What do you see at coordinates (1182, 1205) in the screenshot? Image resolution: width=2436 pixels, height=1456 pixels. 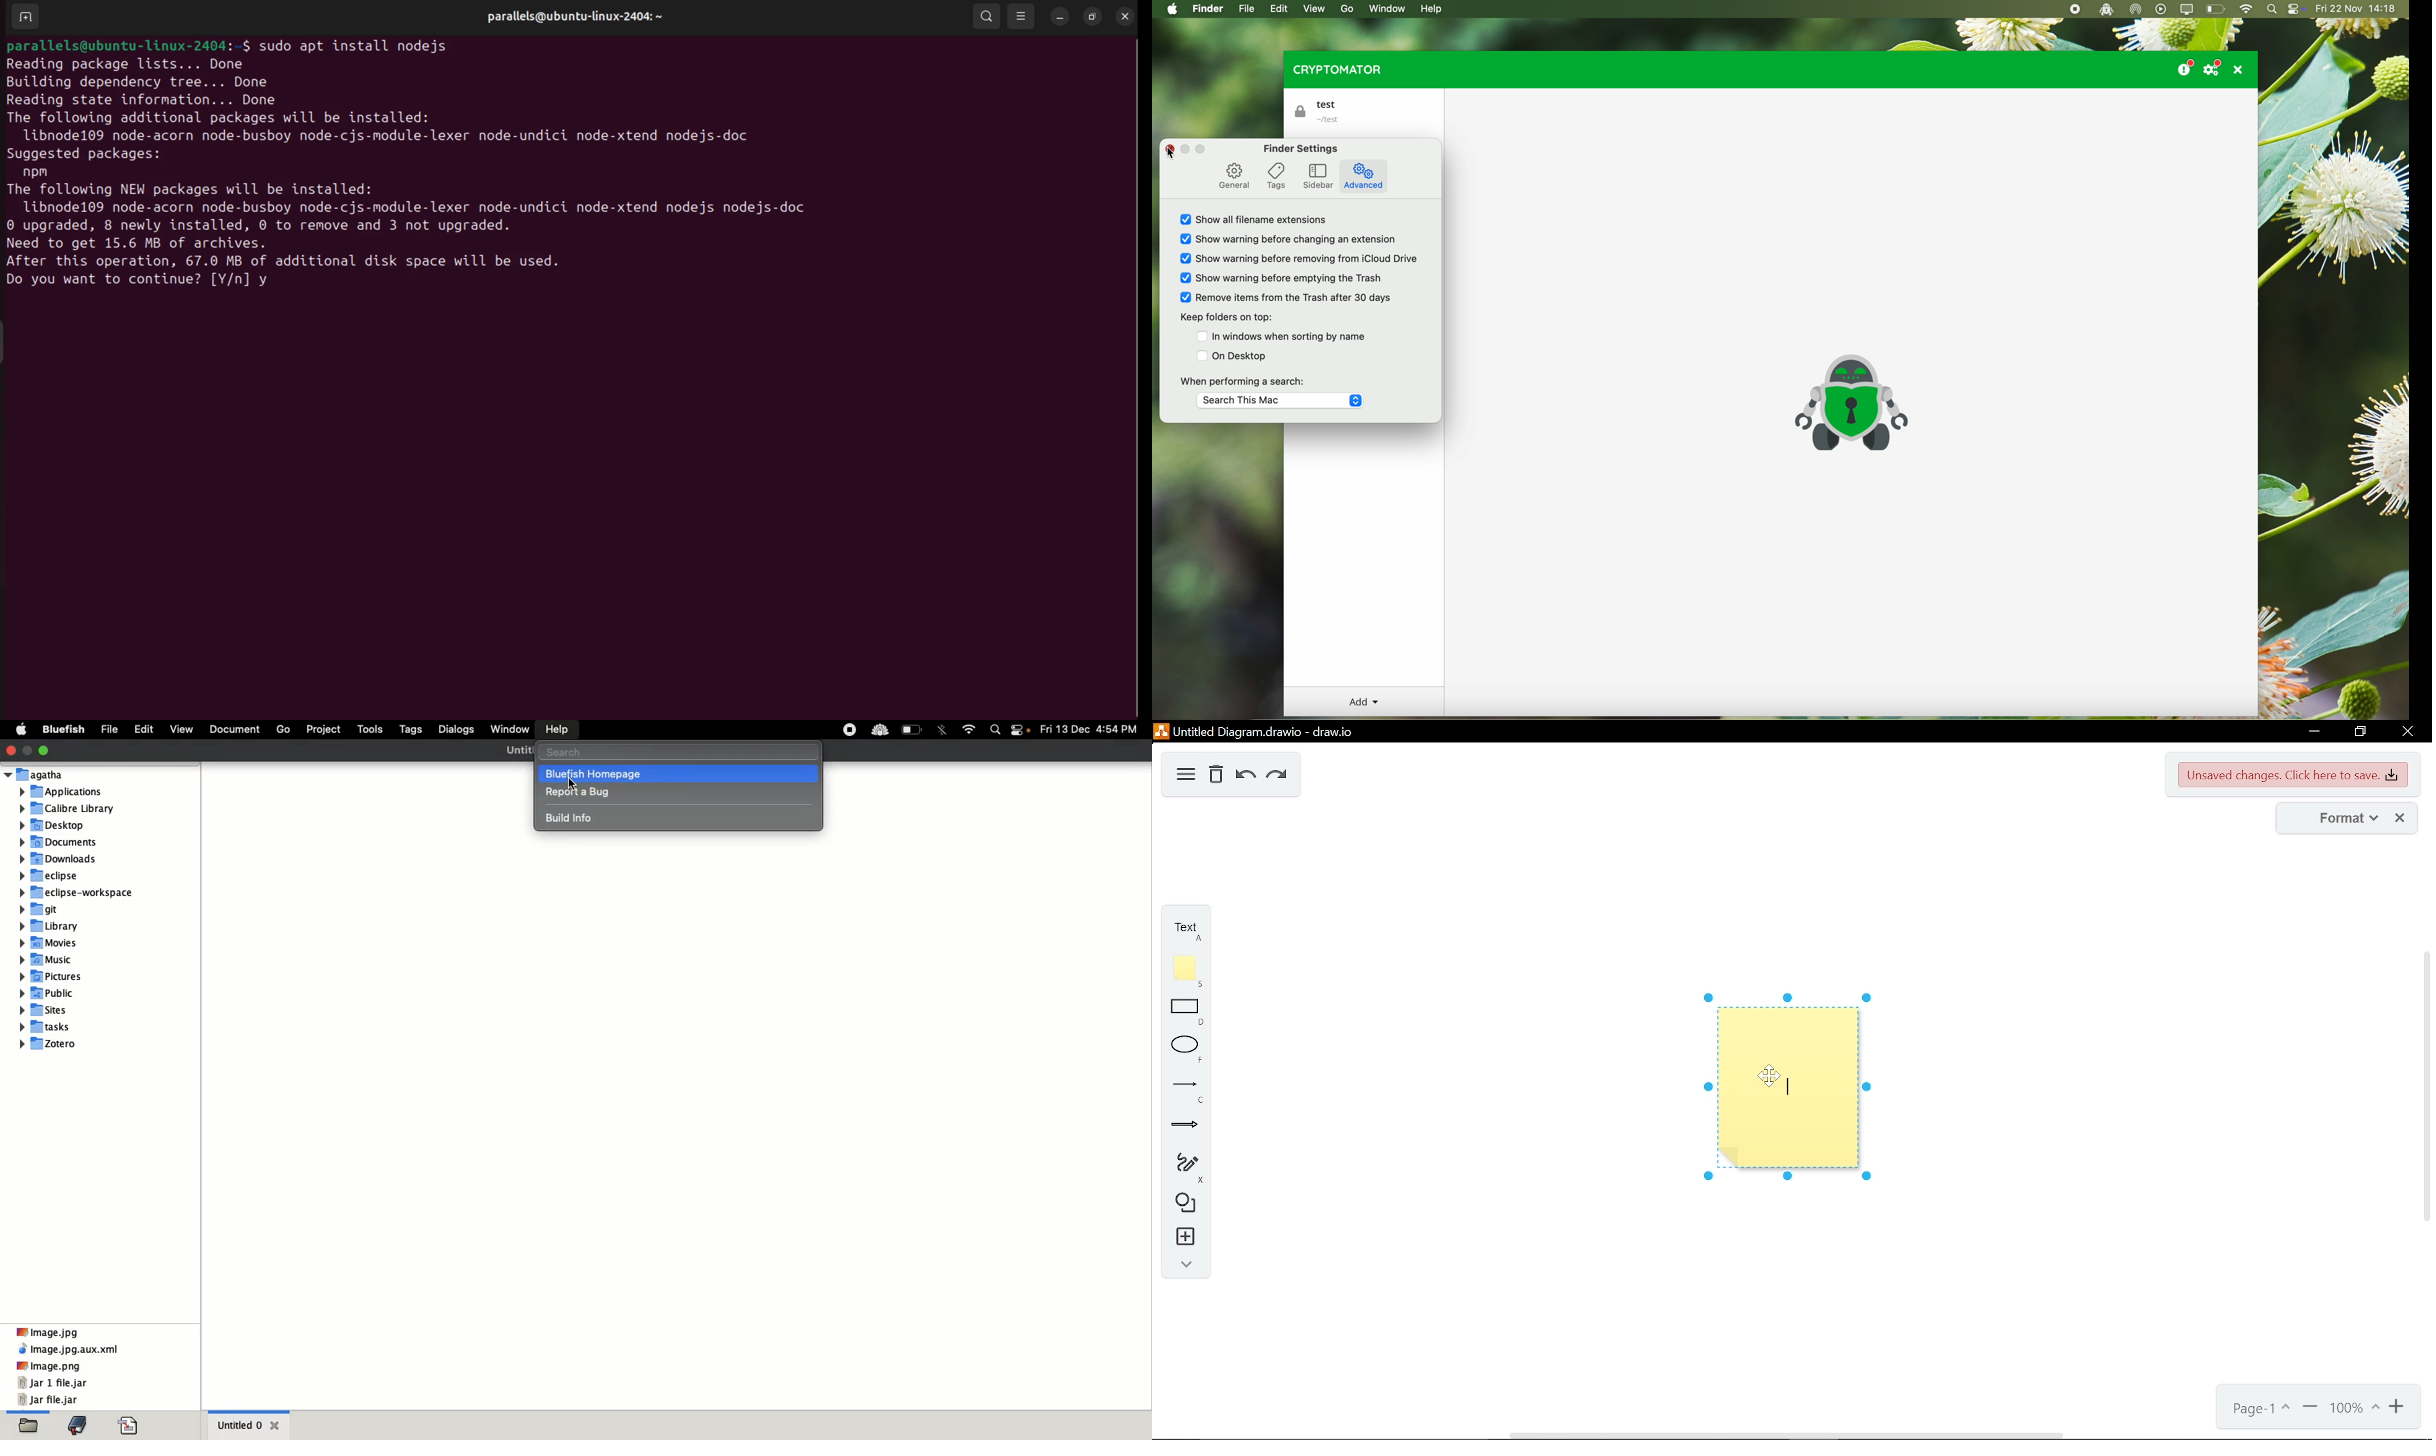 I see `shapes` at bounding box center [1182, 1205].